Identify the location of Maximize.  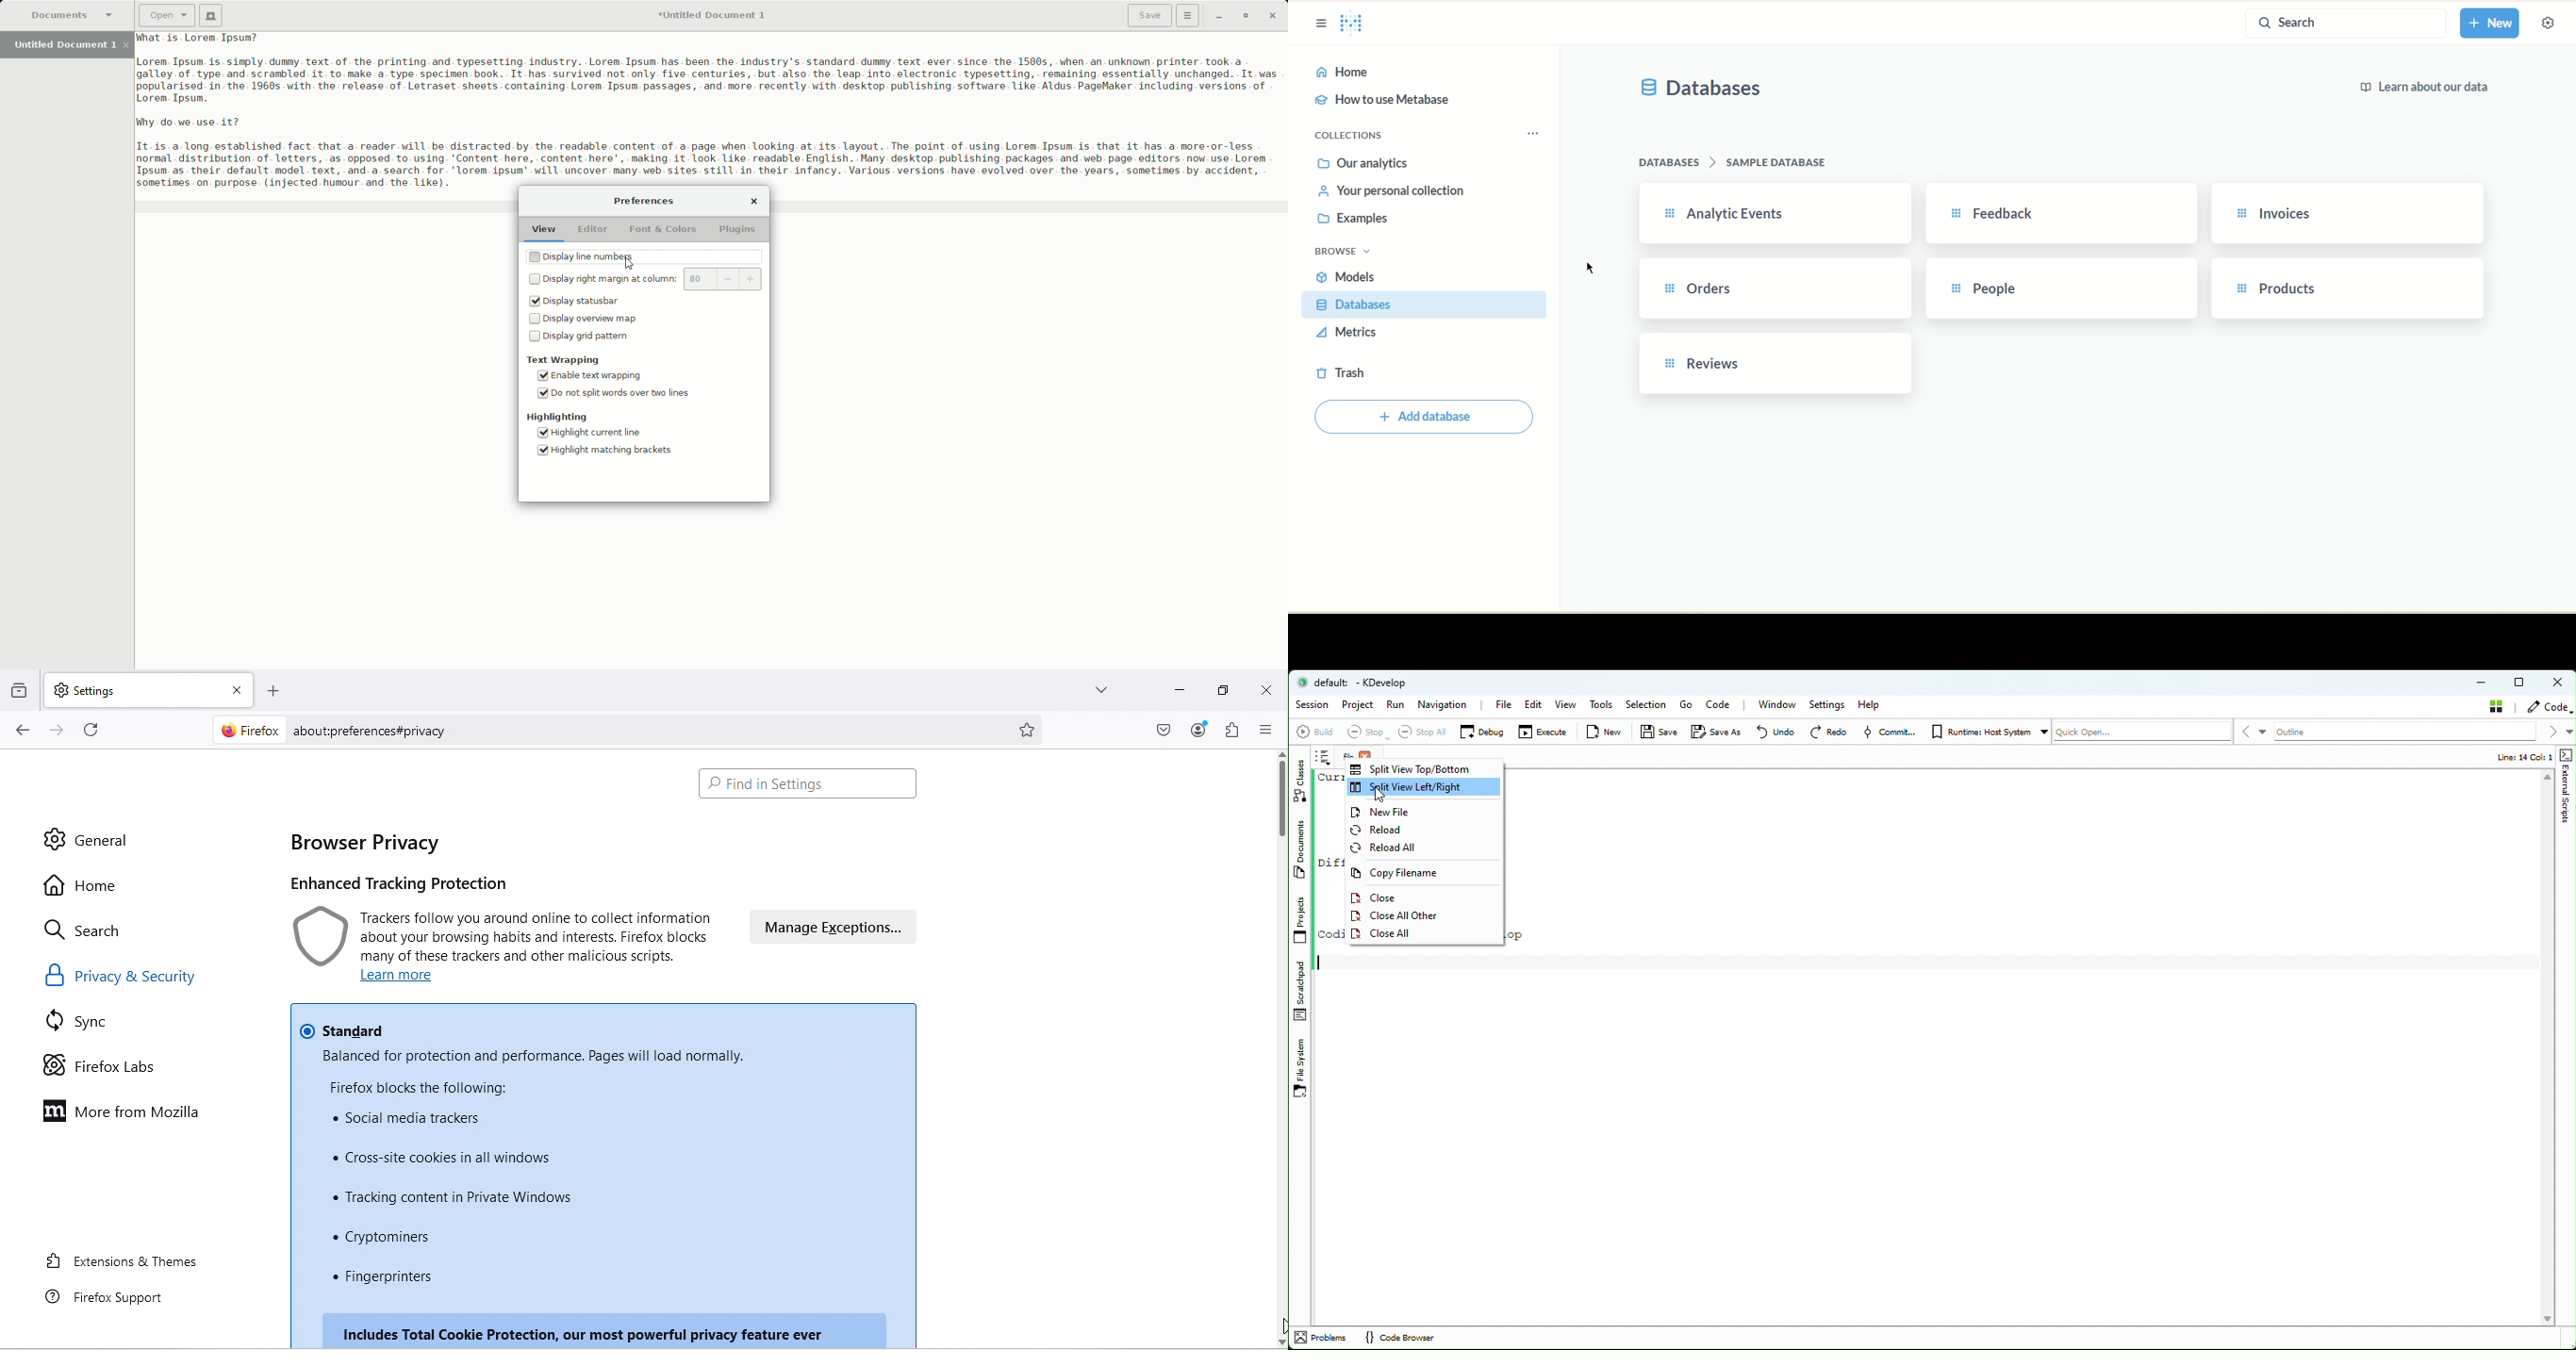
(1221, 691).